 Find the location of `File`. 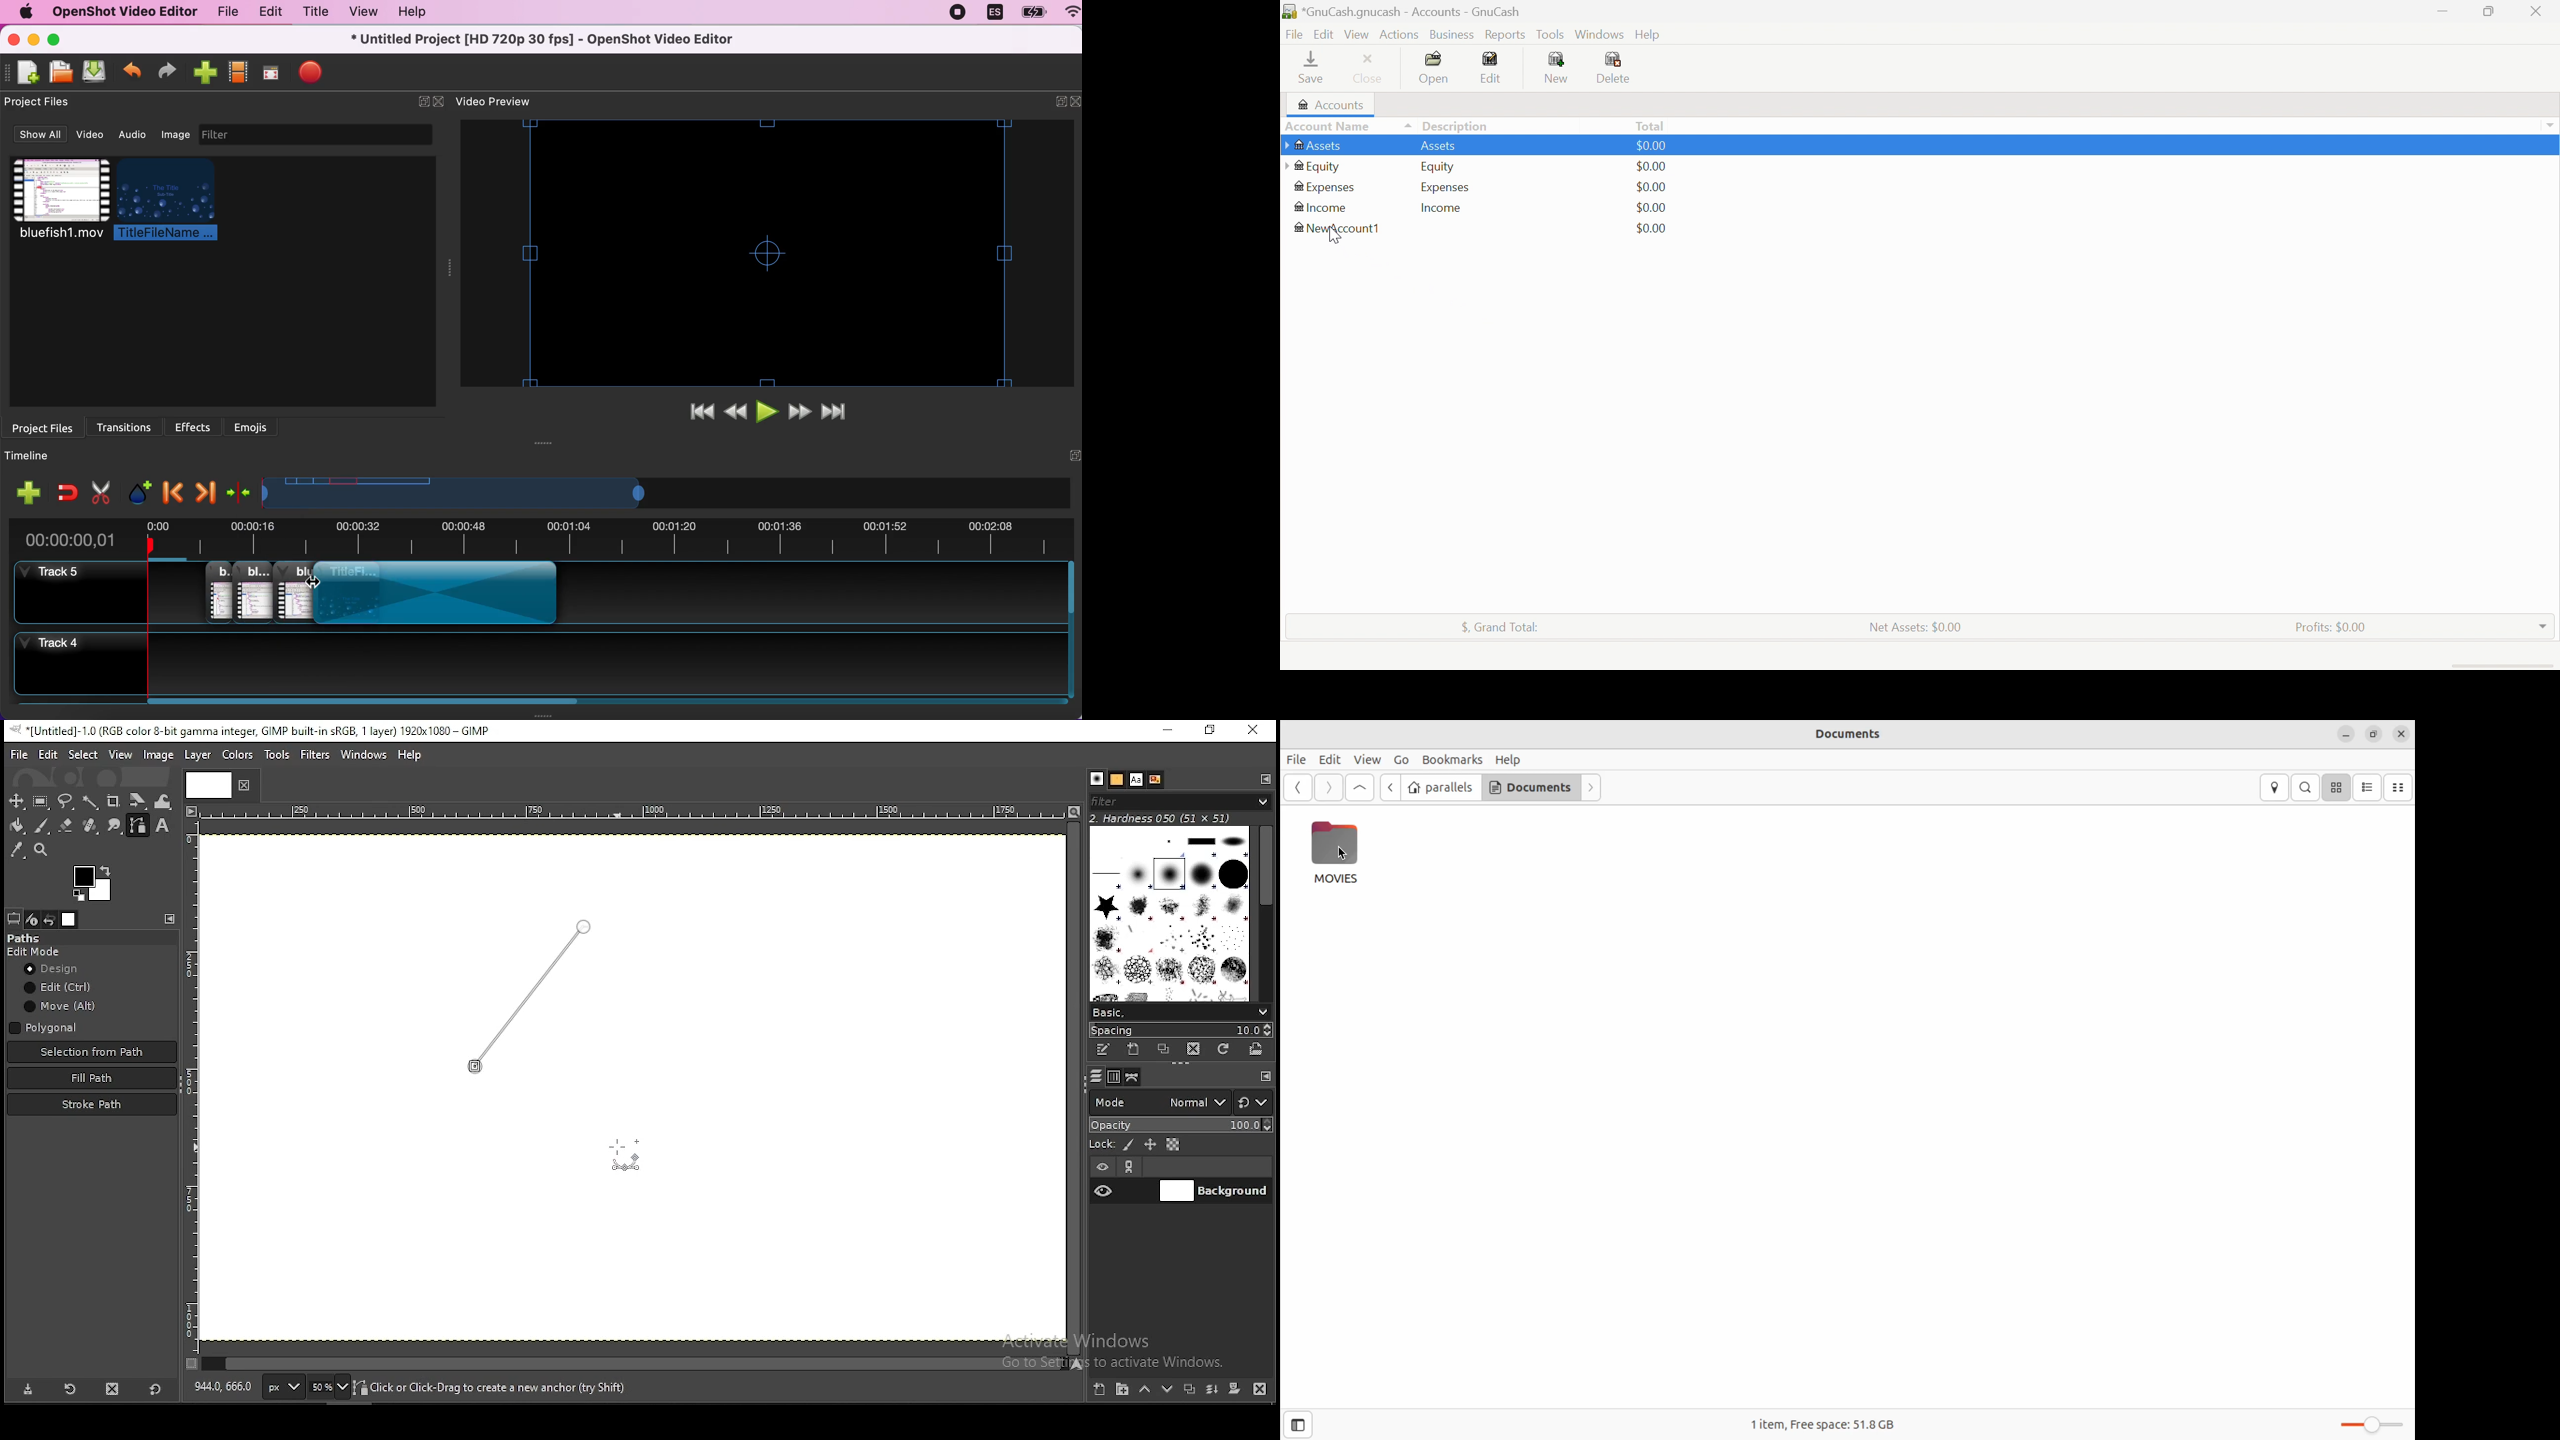

File is located at coordinates (1294, 33).